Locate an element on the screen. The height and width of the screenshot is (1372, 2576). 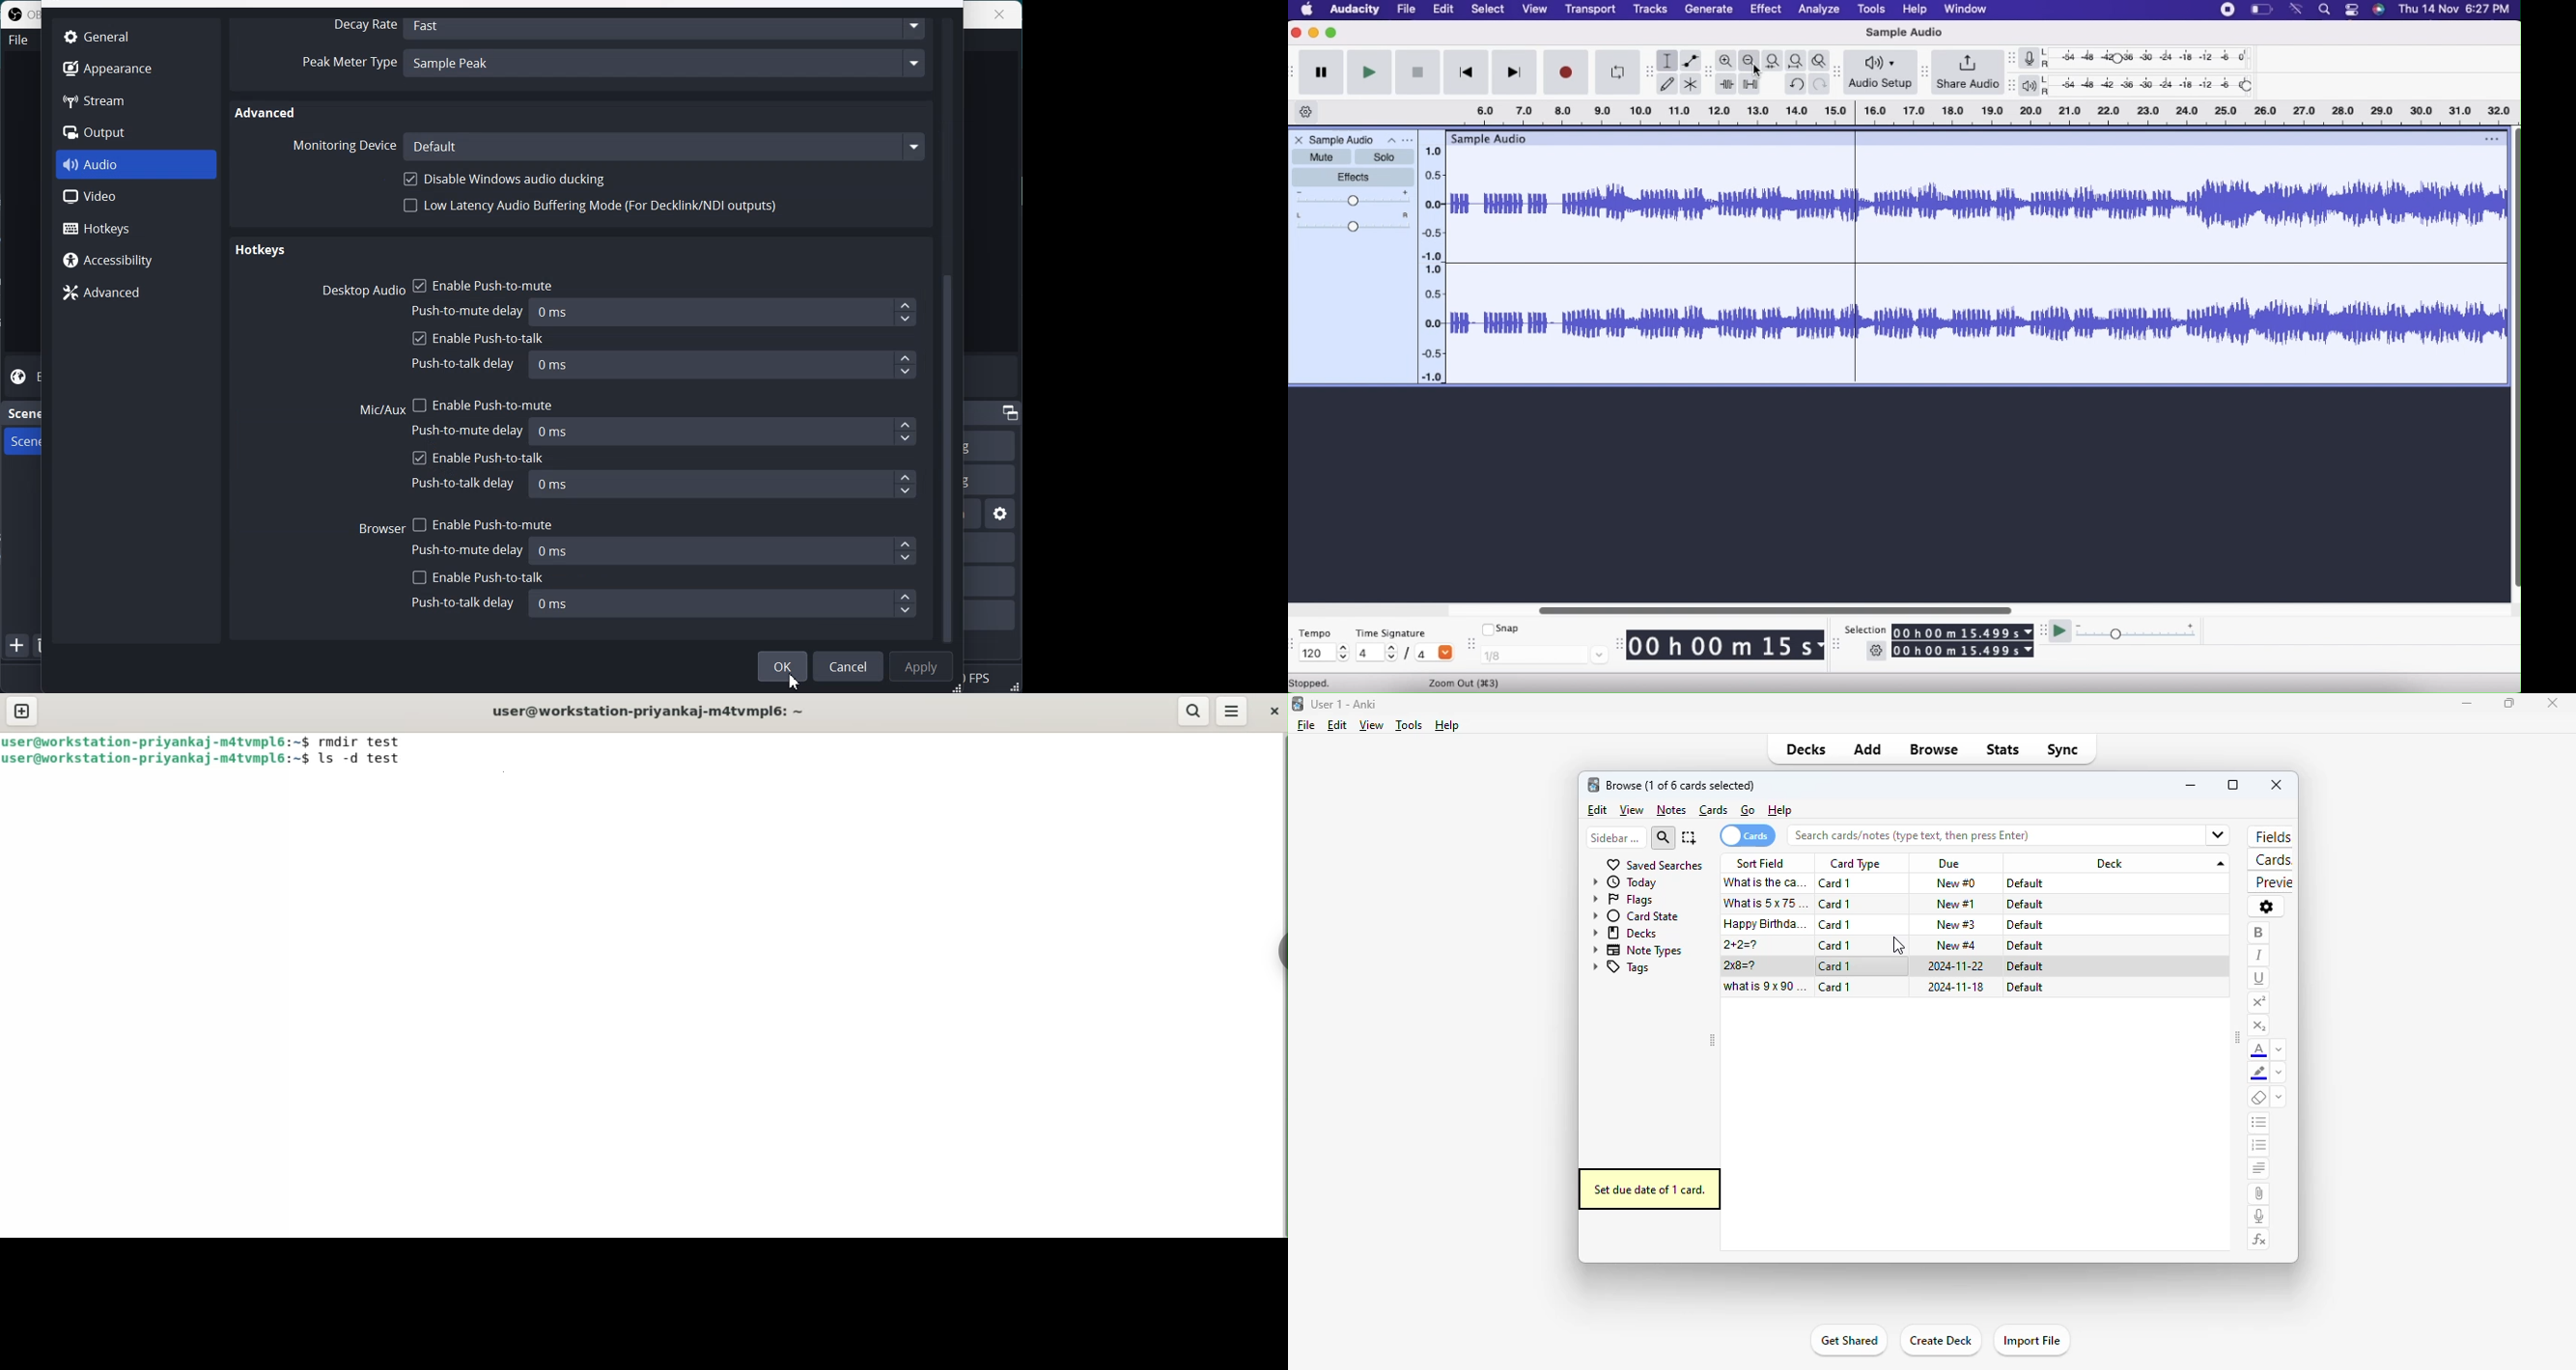
Tools is located at coordinates (1874, 10).